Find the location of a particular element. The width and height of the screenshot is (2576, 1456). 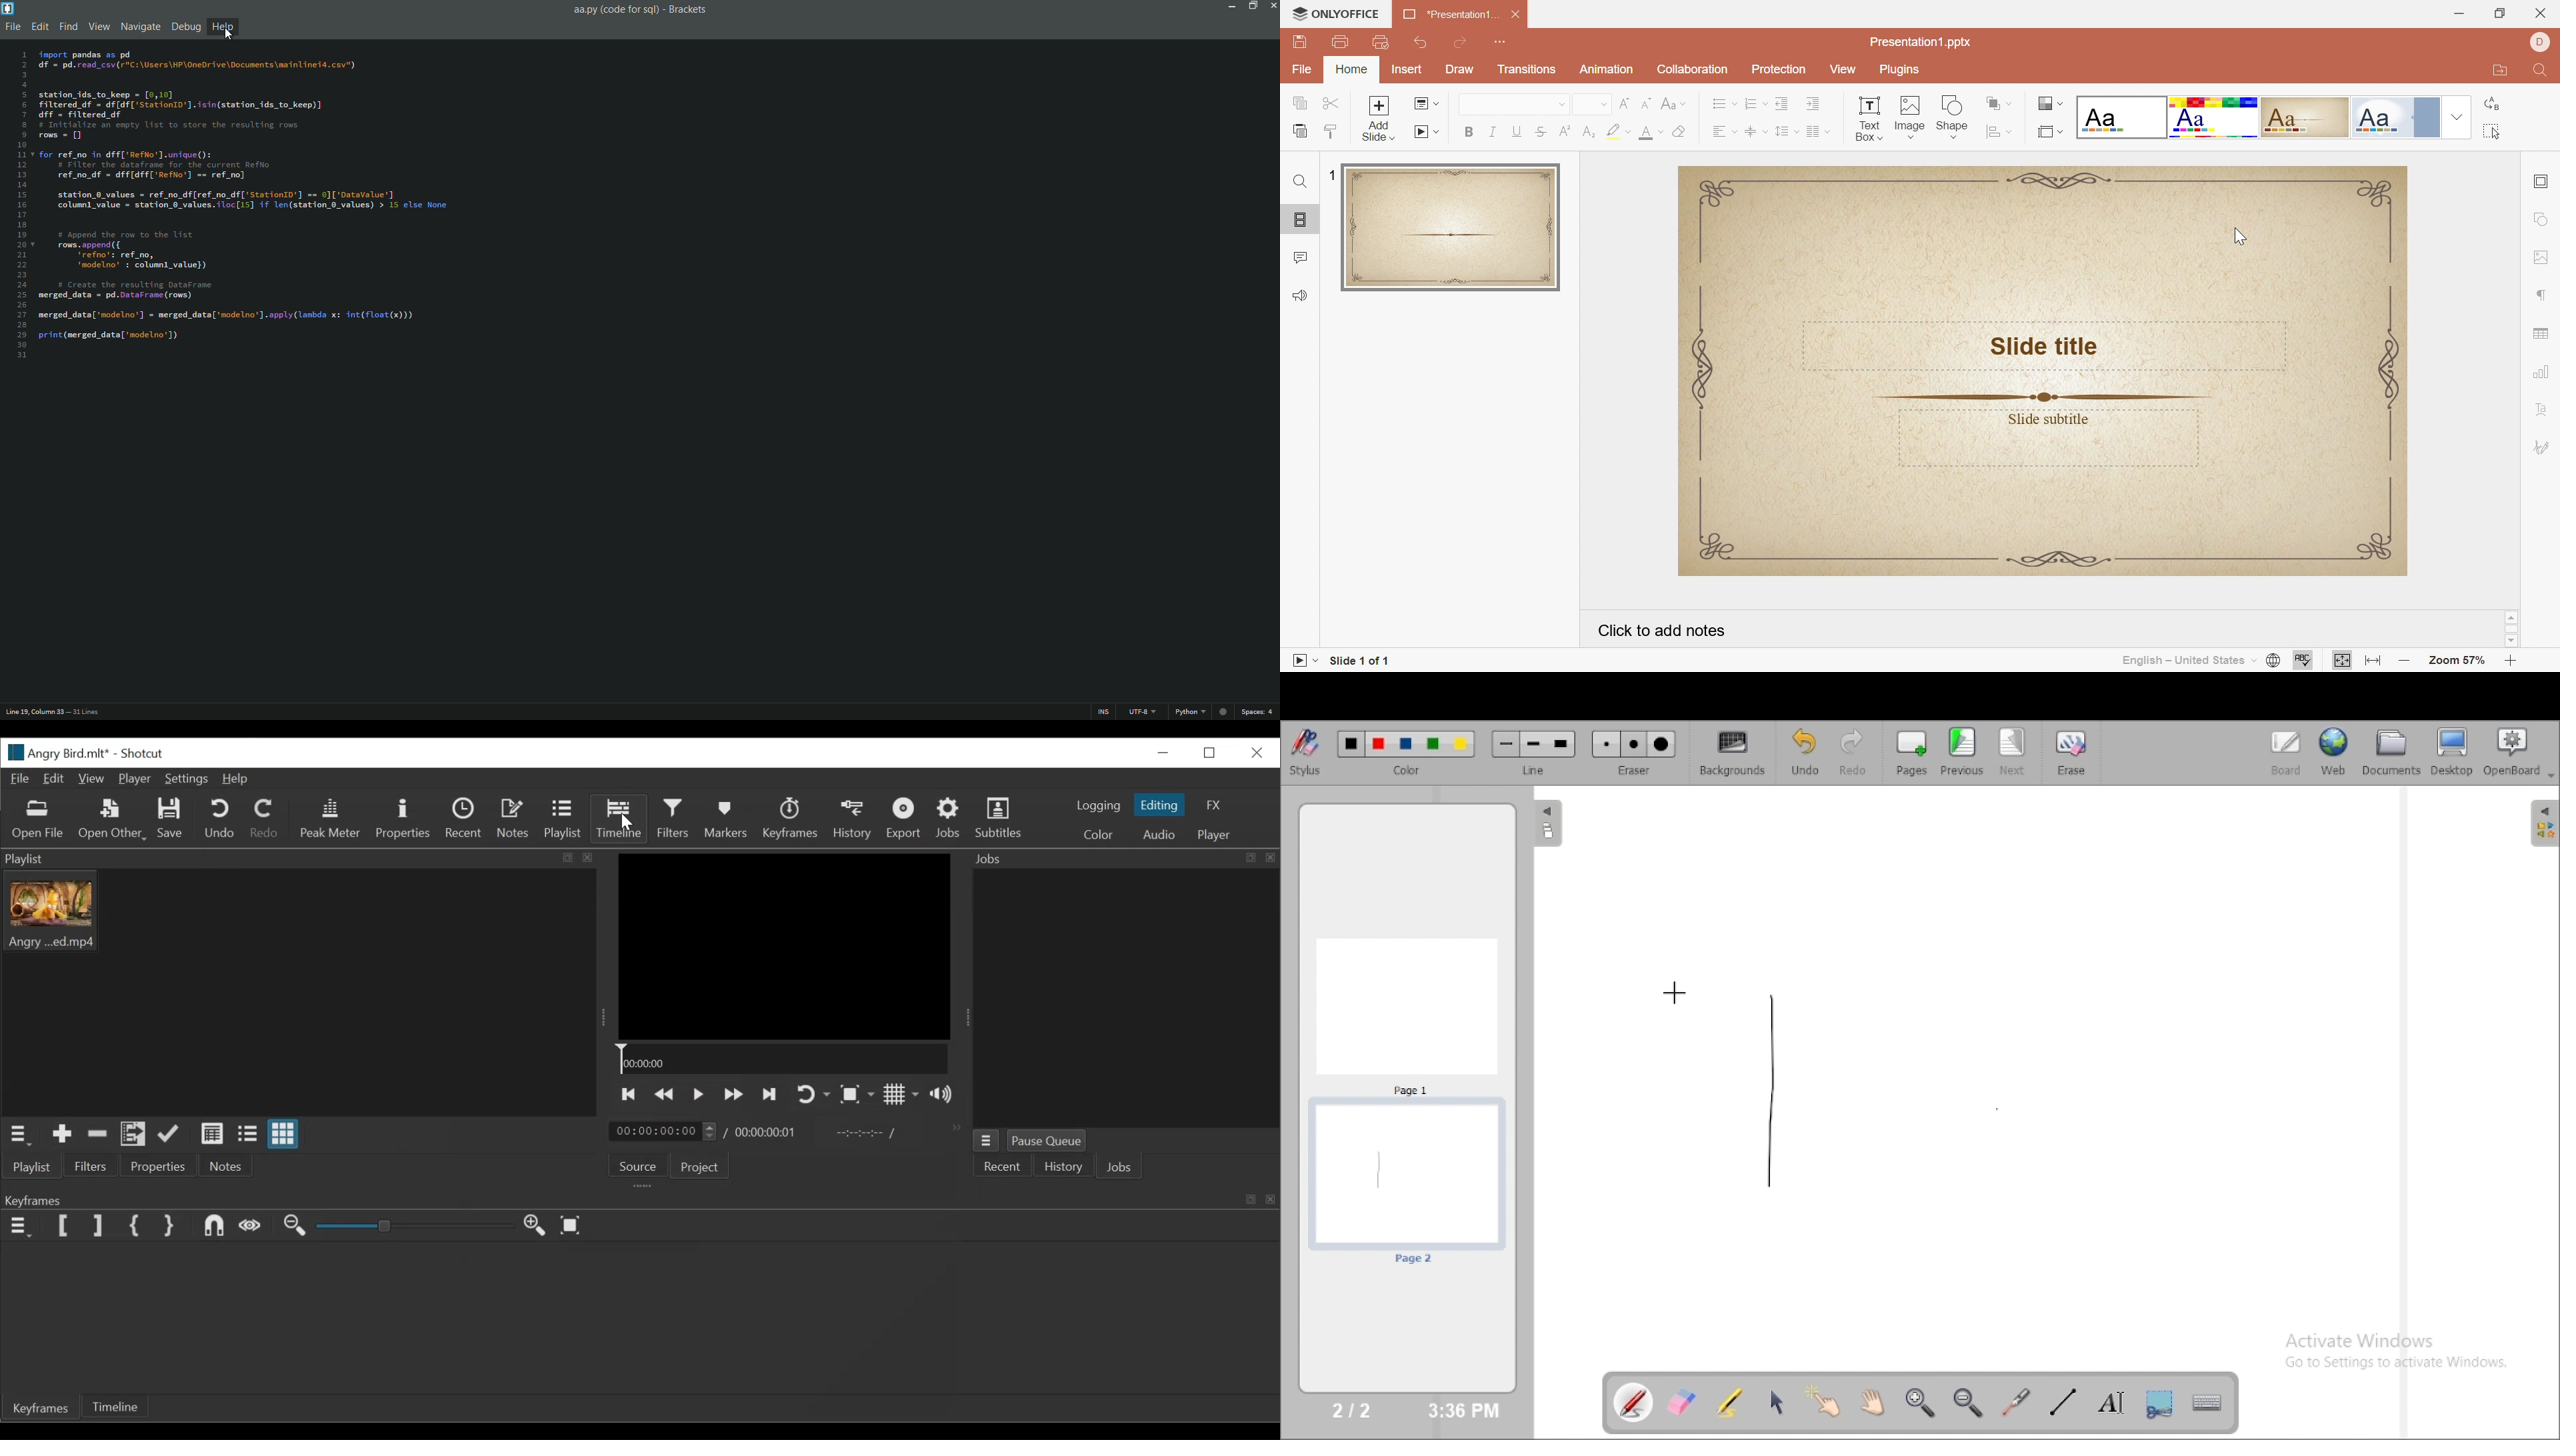

Close is located at coordinates (1257, 753).